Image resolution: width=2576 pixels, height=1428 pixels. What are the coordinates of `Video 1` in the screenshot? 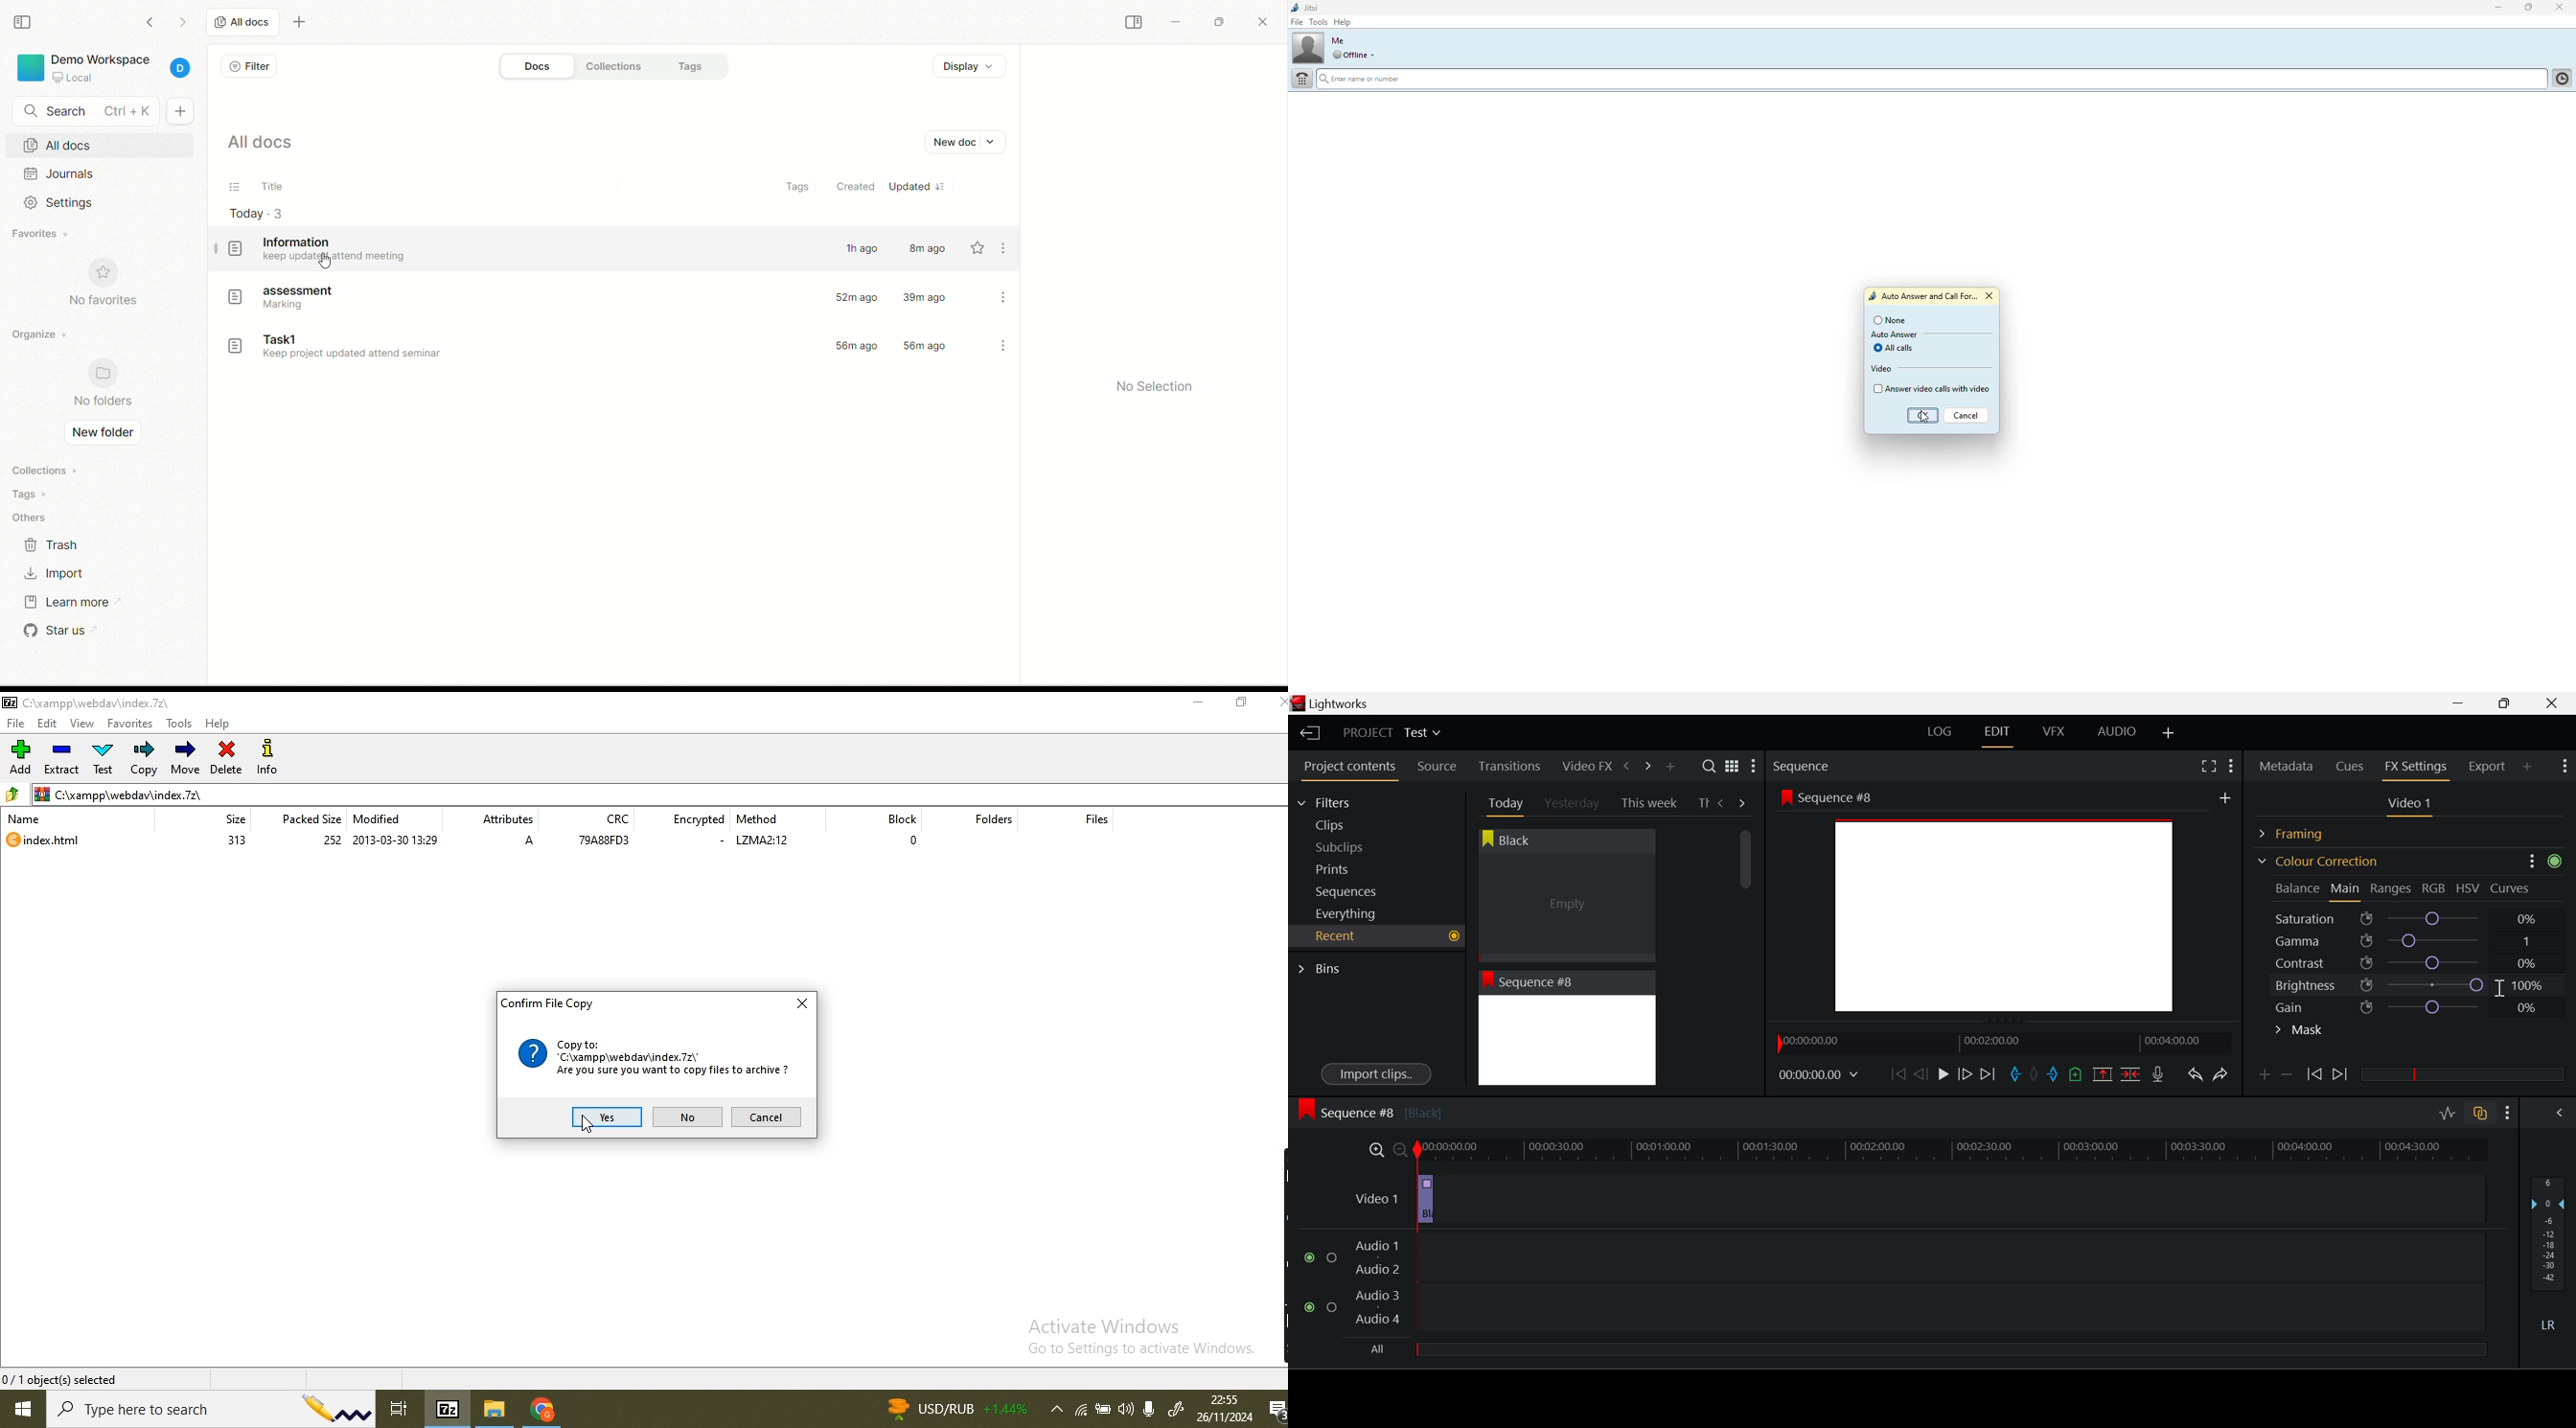 It's located at (1377, 1196).